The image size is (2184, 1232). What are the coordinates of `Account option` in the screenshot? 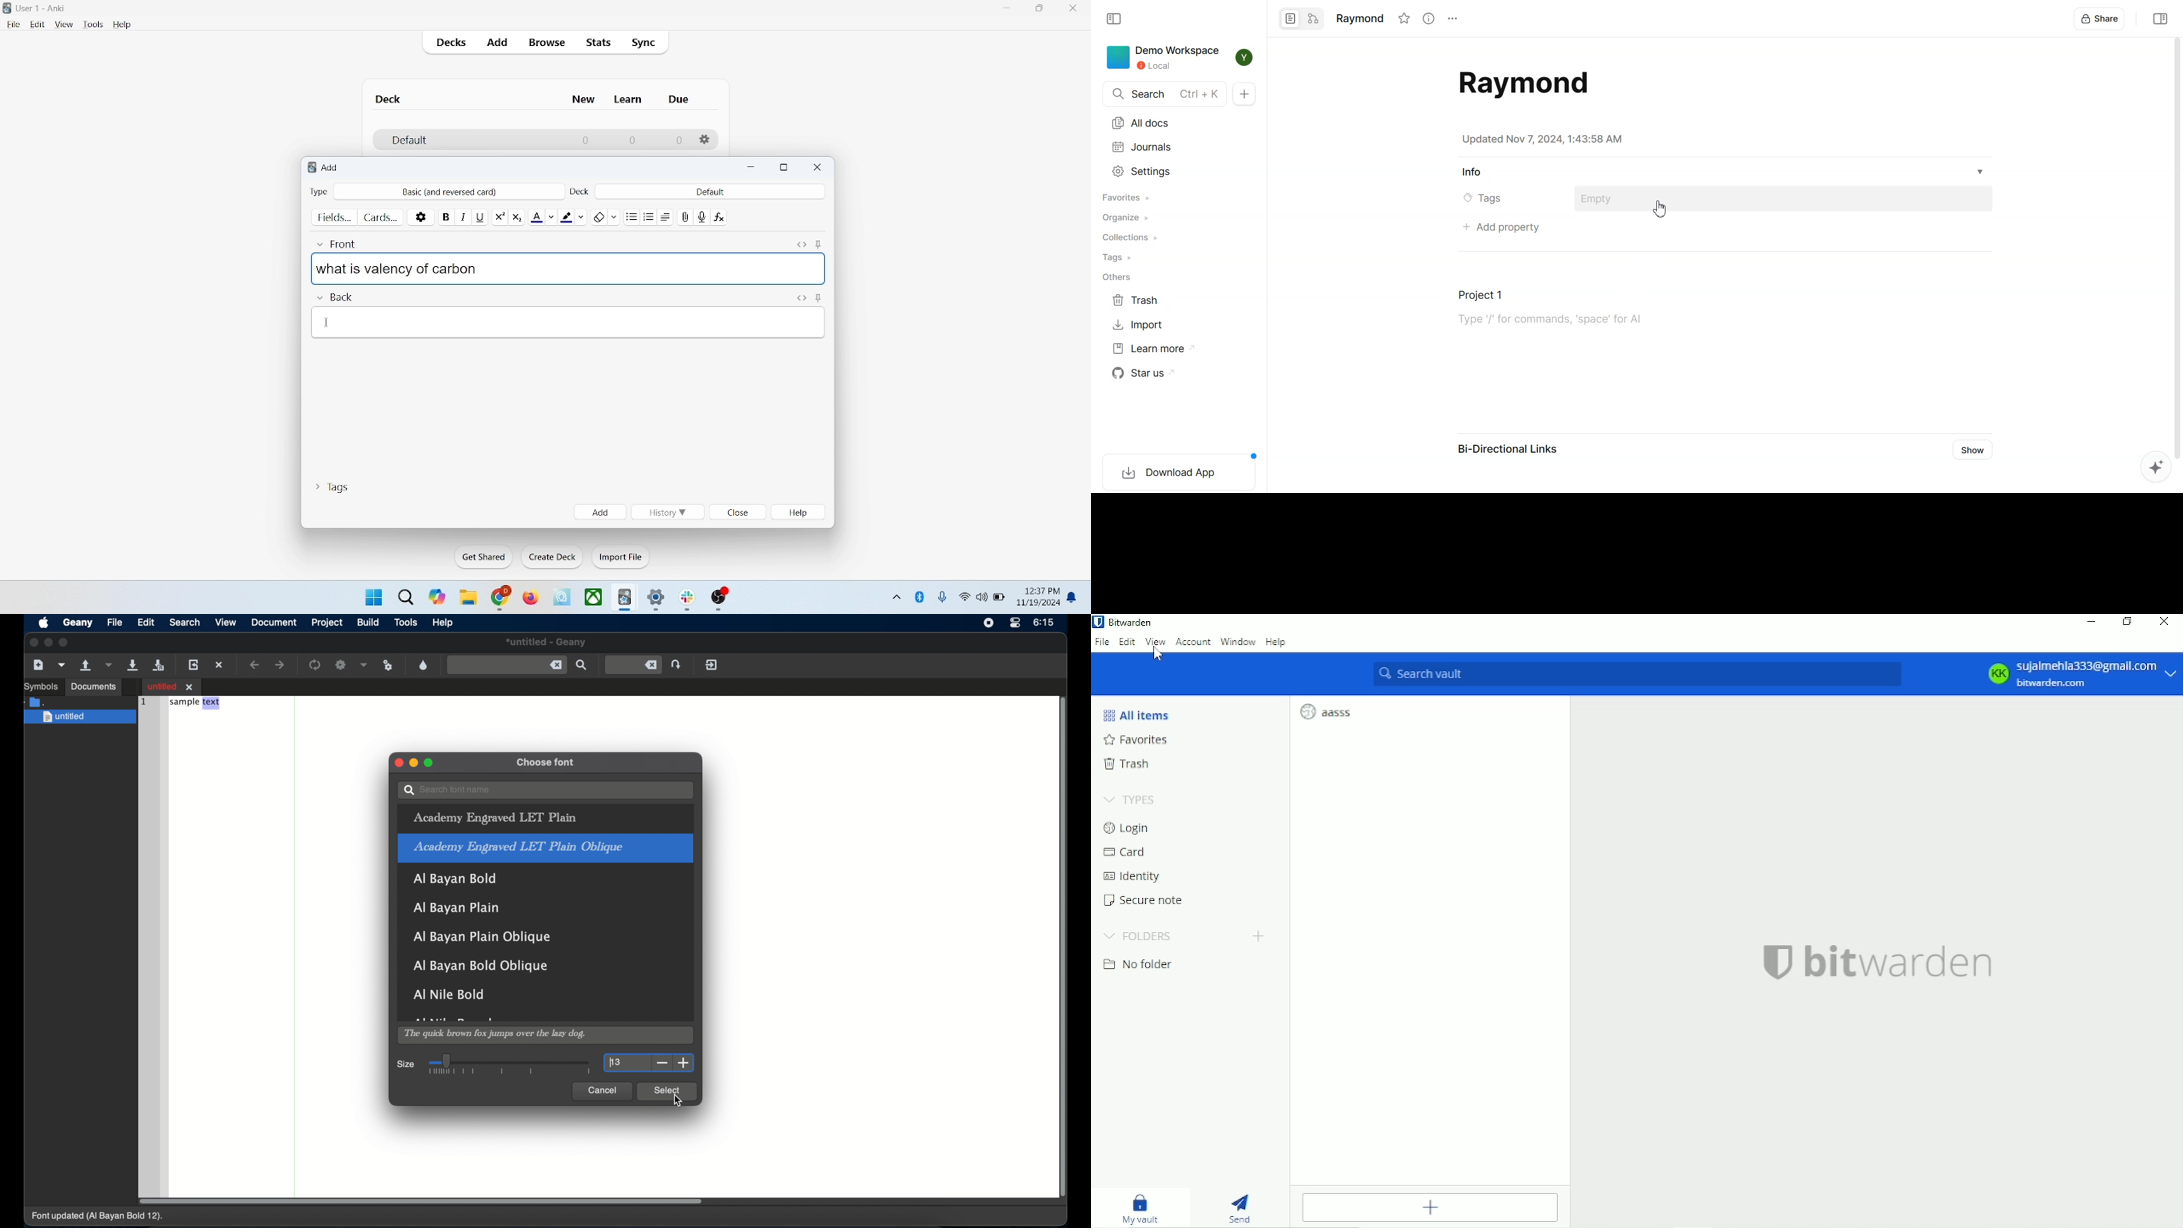 It's located at (2079, 674).